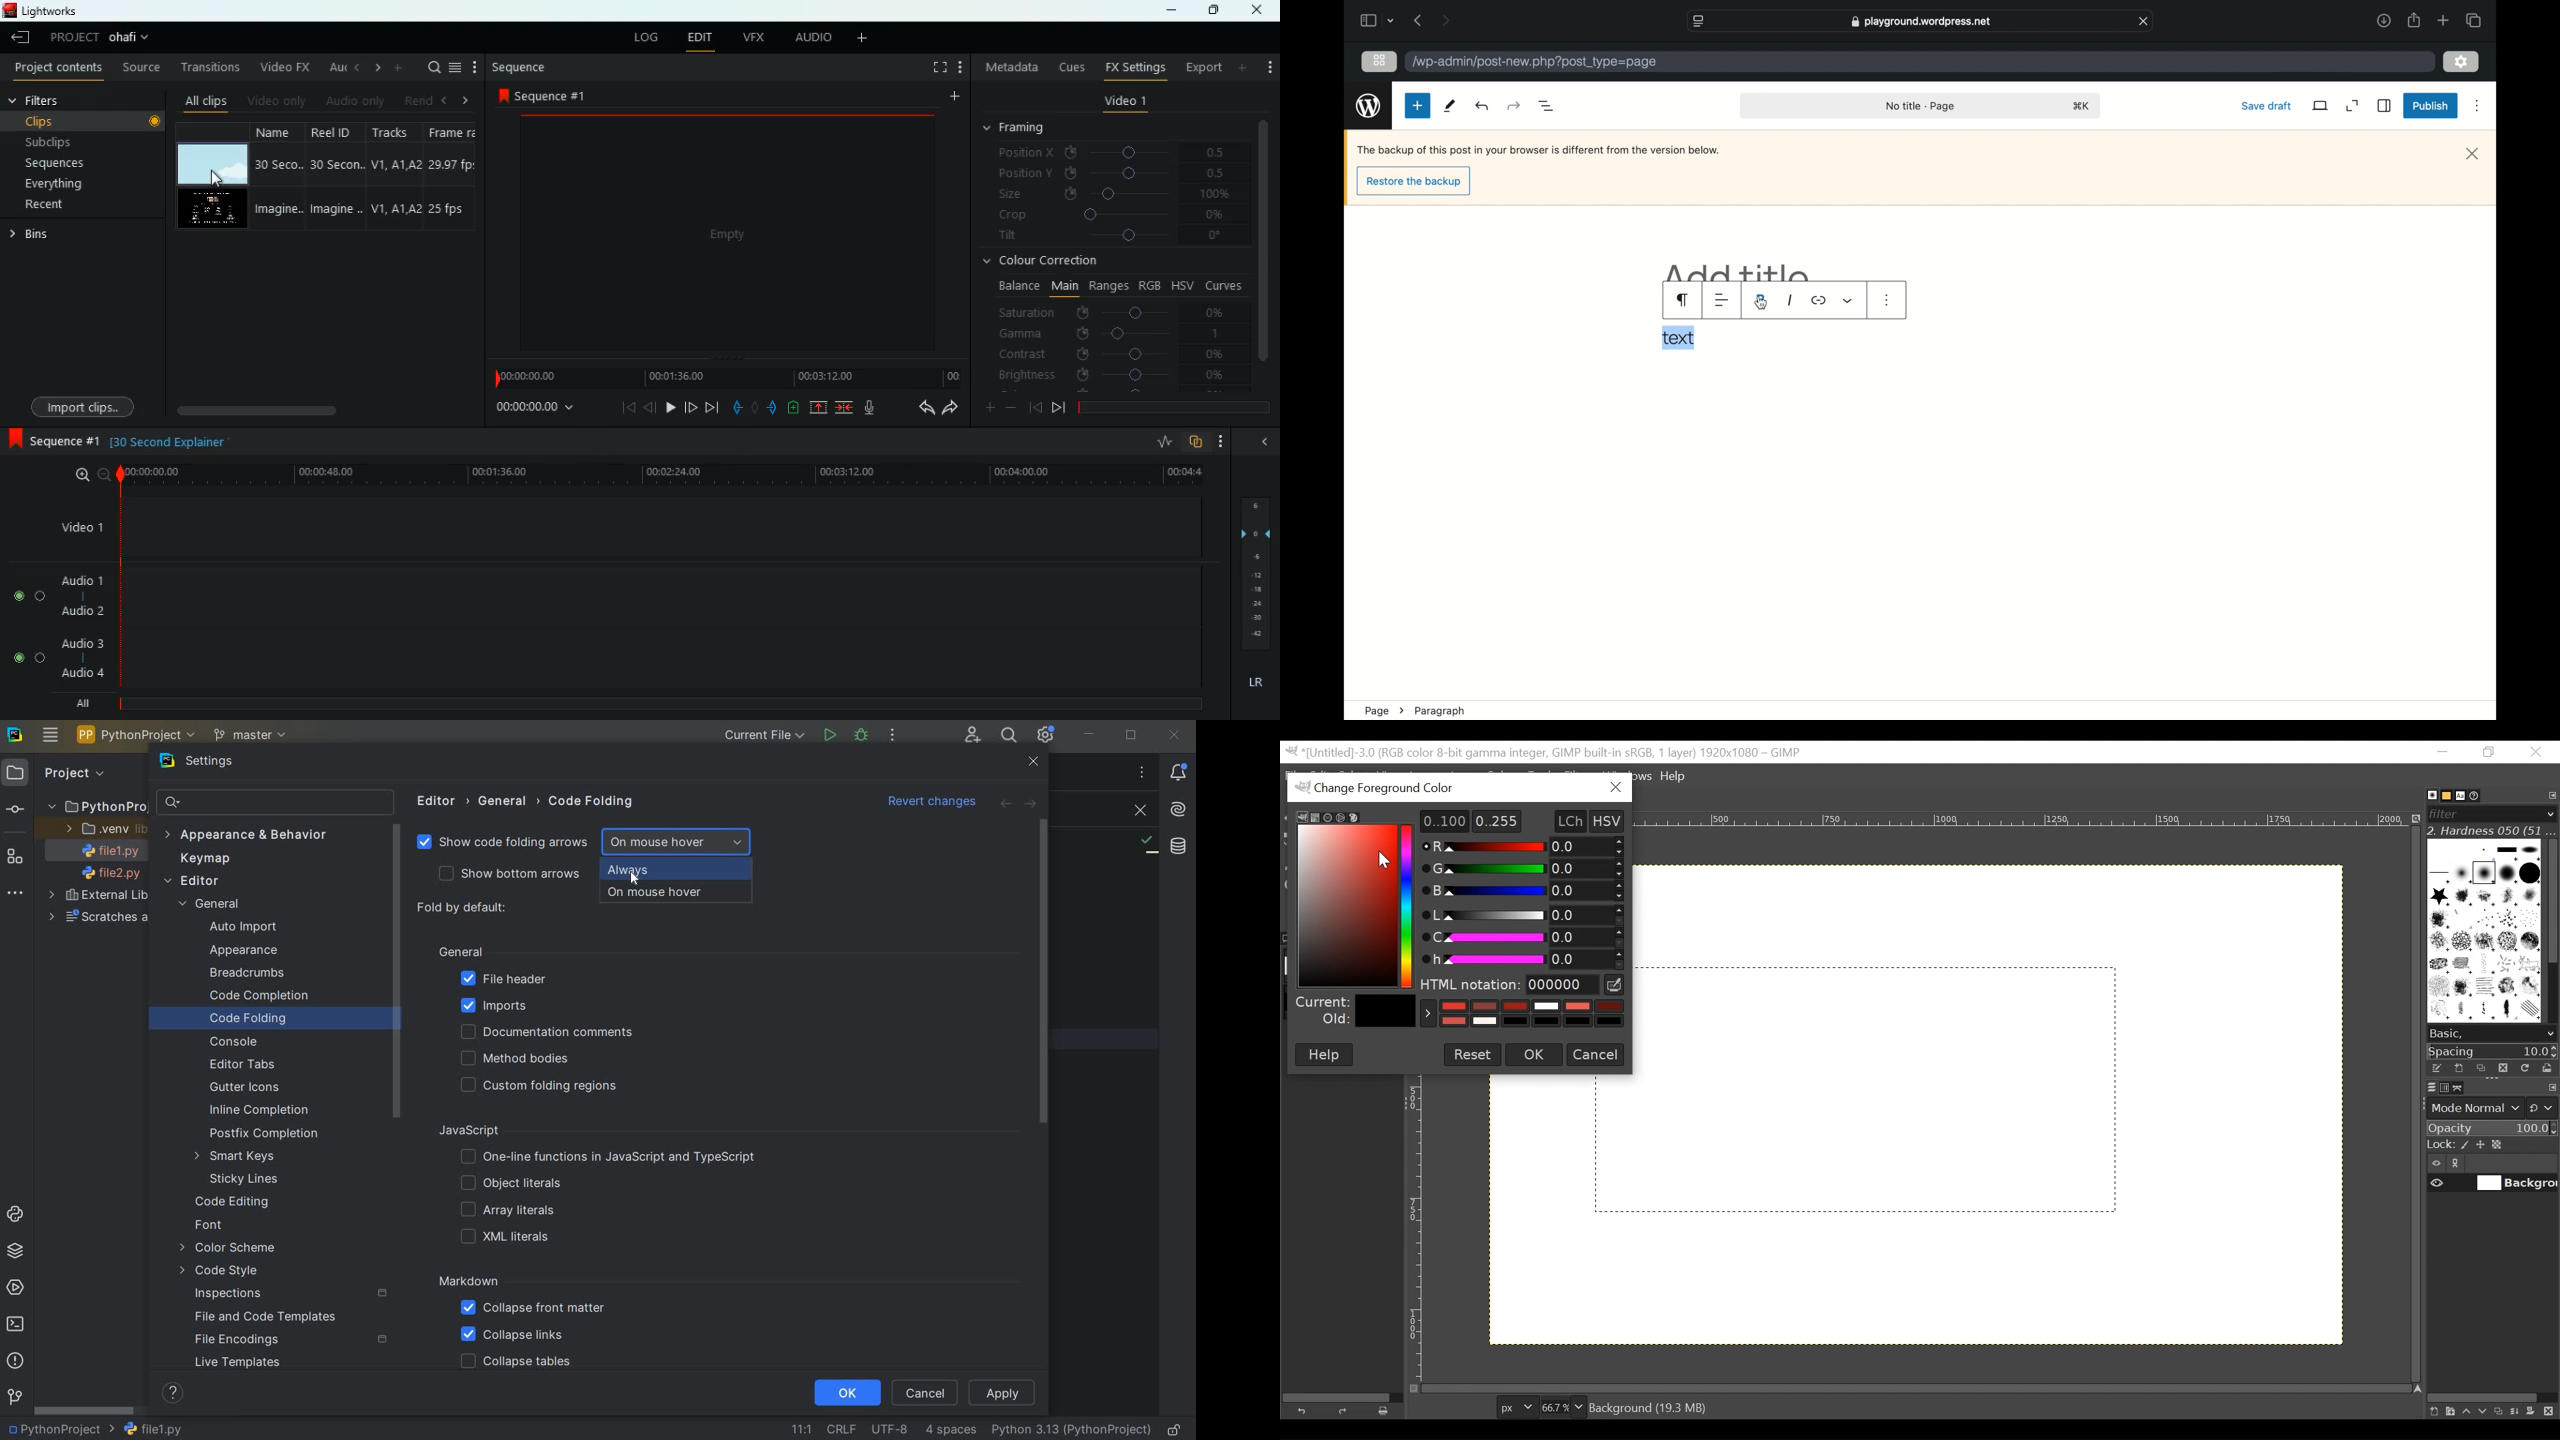  Describe the element at coordinates (2466, 1411) in the screenshot. I see `Raise the layer` at that location.